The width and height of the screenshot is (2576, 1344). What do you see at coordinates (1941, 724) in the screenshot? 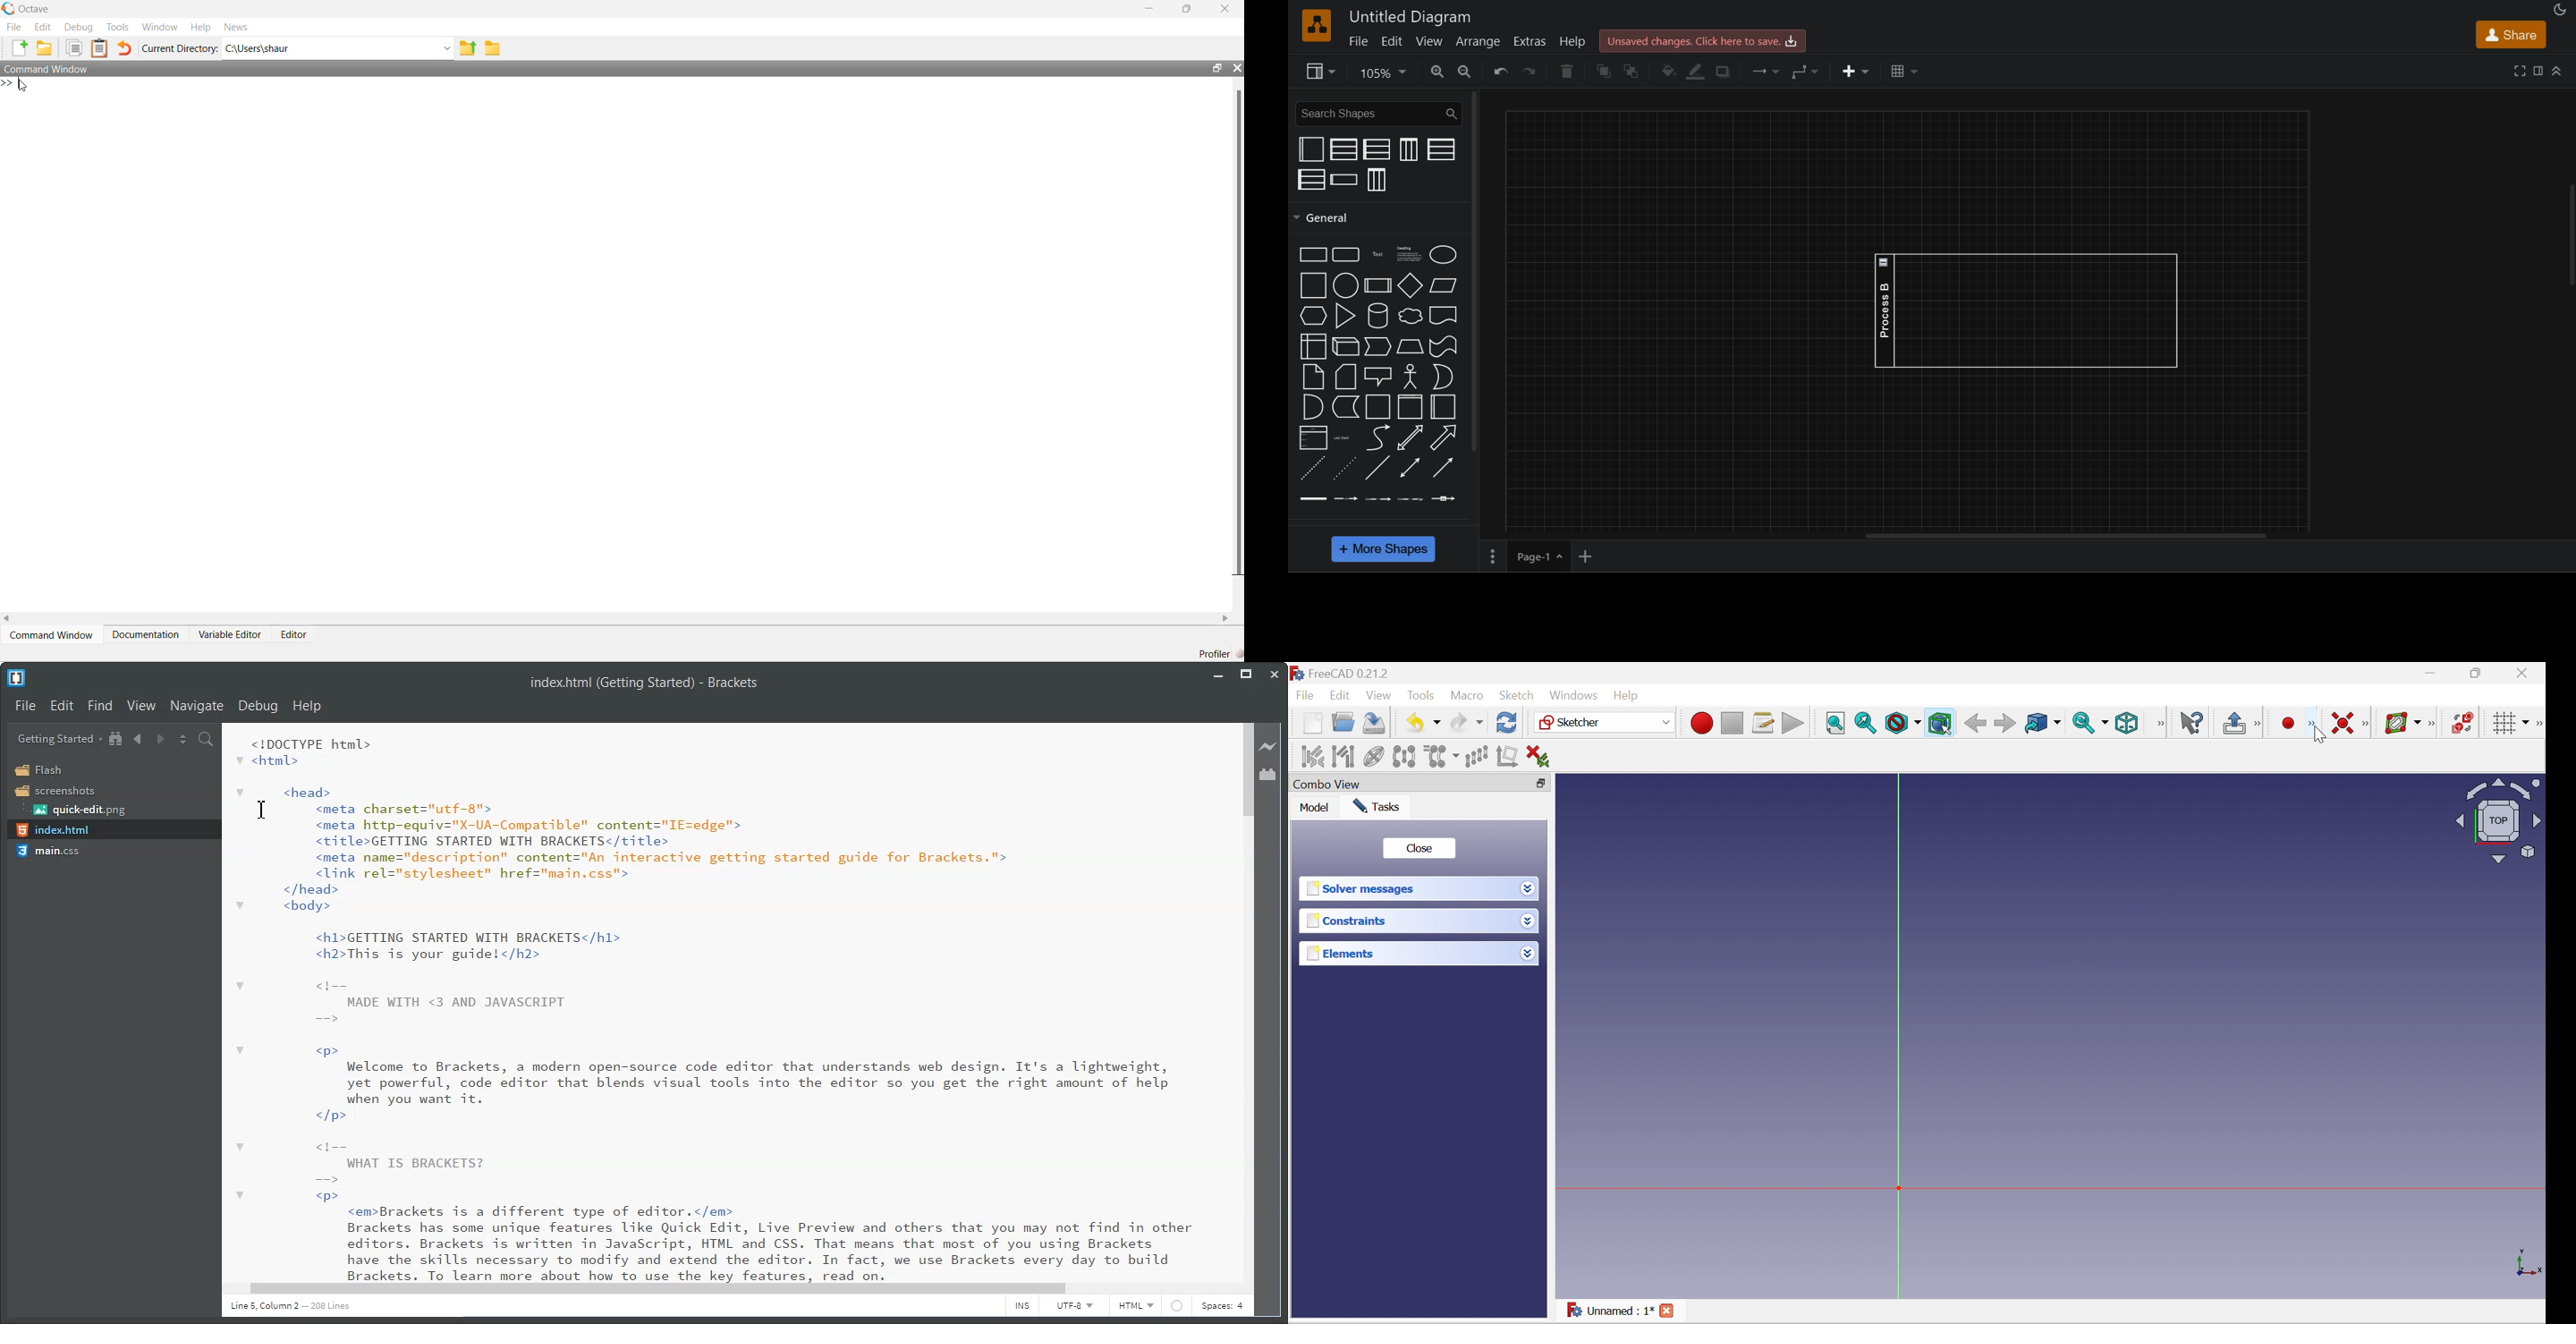
I see `Bounding box` at bounding box center [1941, 724].